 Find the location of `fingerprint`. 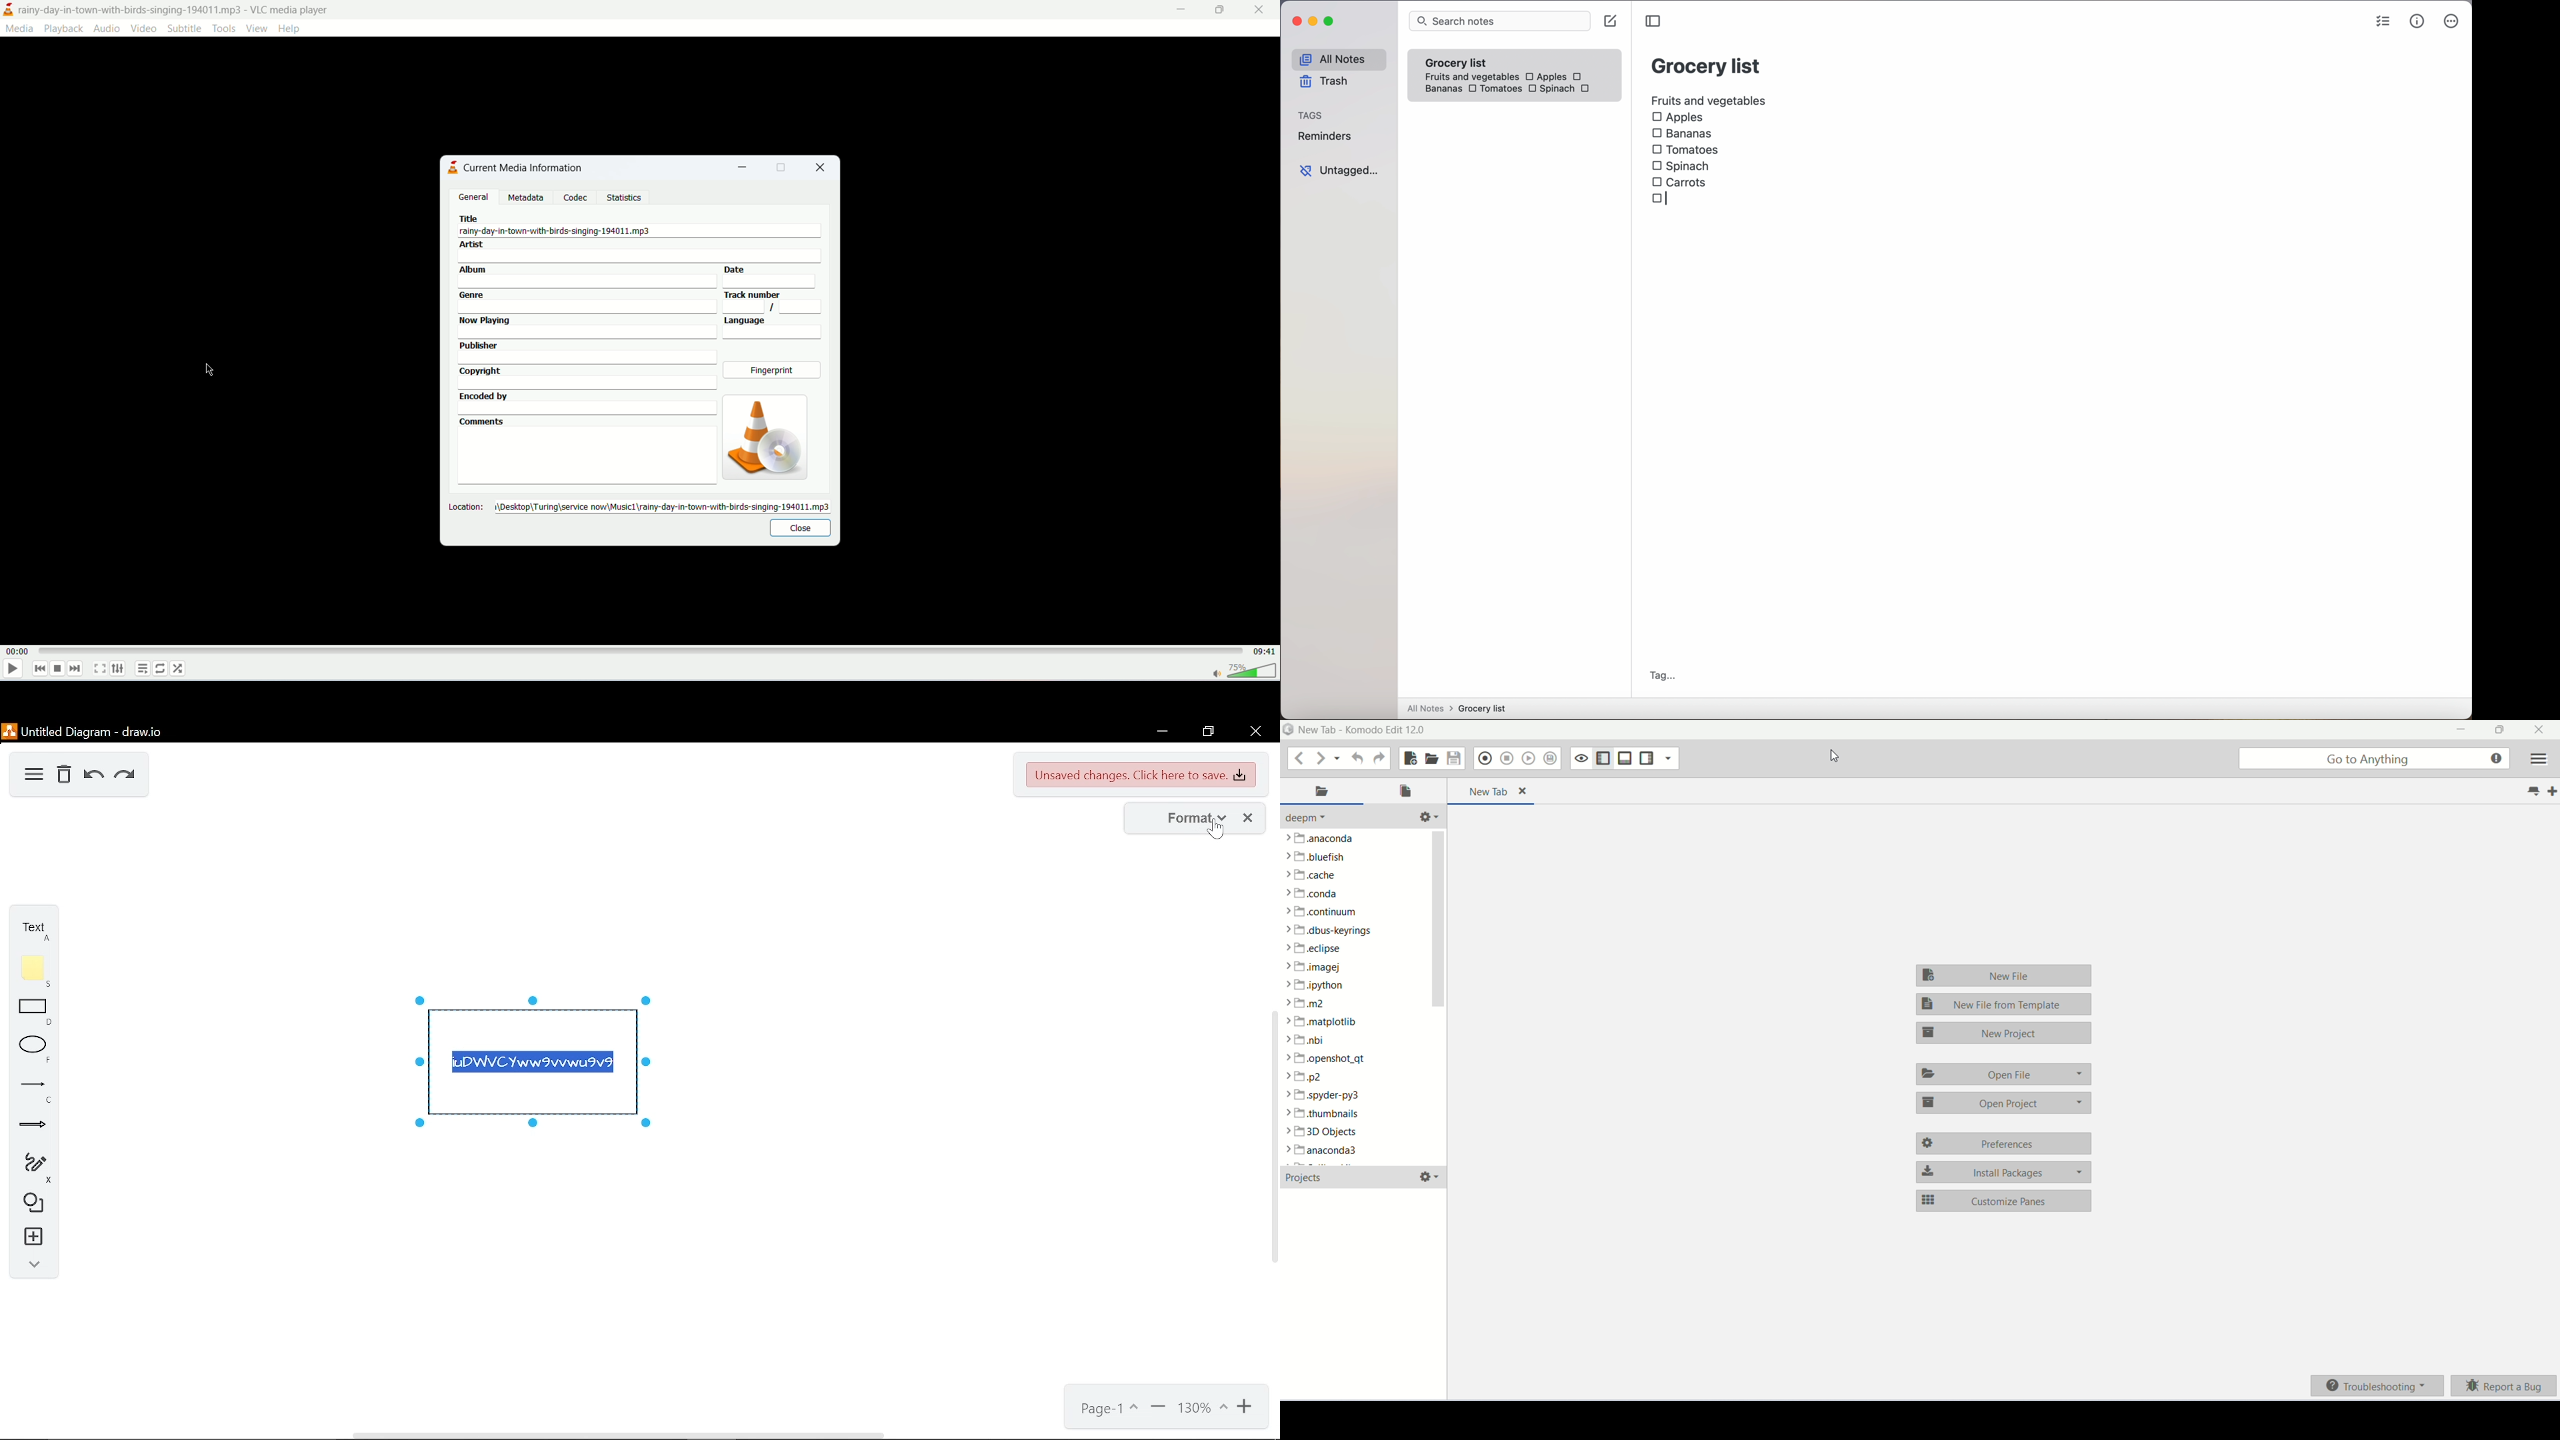

fingerprint is located at coordinates (773, 370).